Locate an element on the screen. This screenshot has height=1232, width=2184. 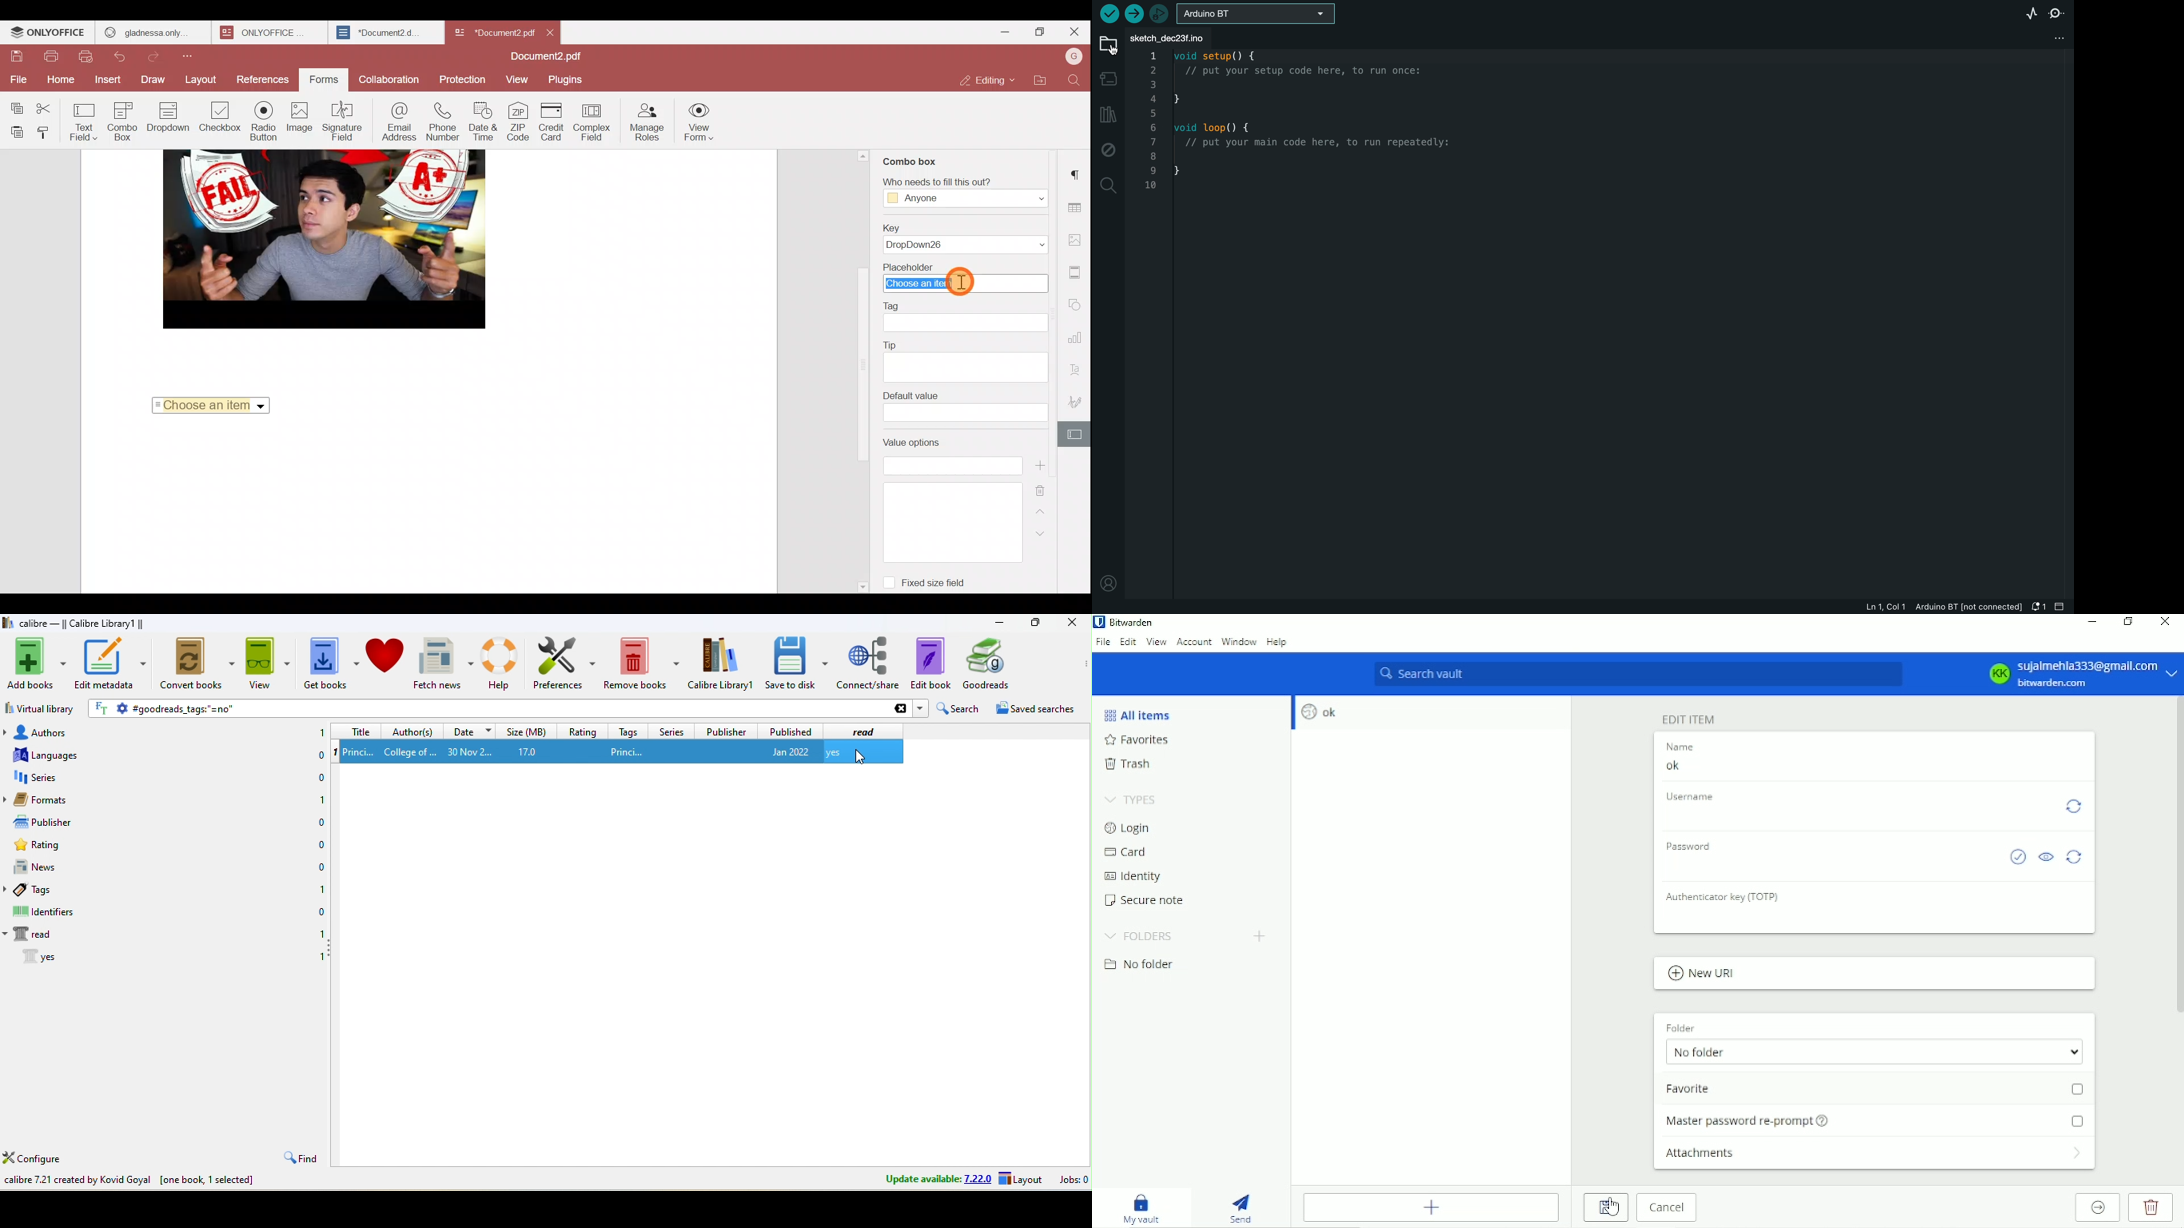
Restore down is located at coordinates (2129, 621).